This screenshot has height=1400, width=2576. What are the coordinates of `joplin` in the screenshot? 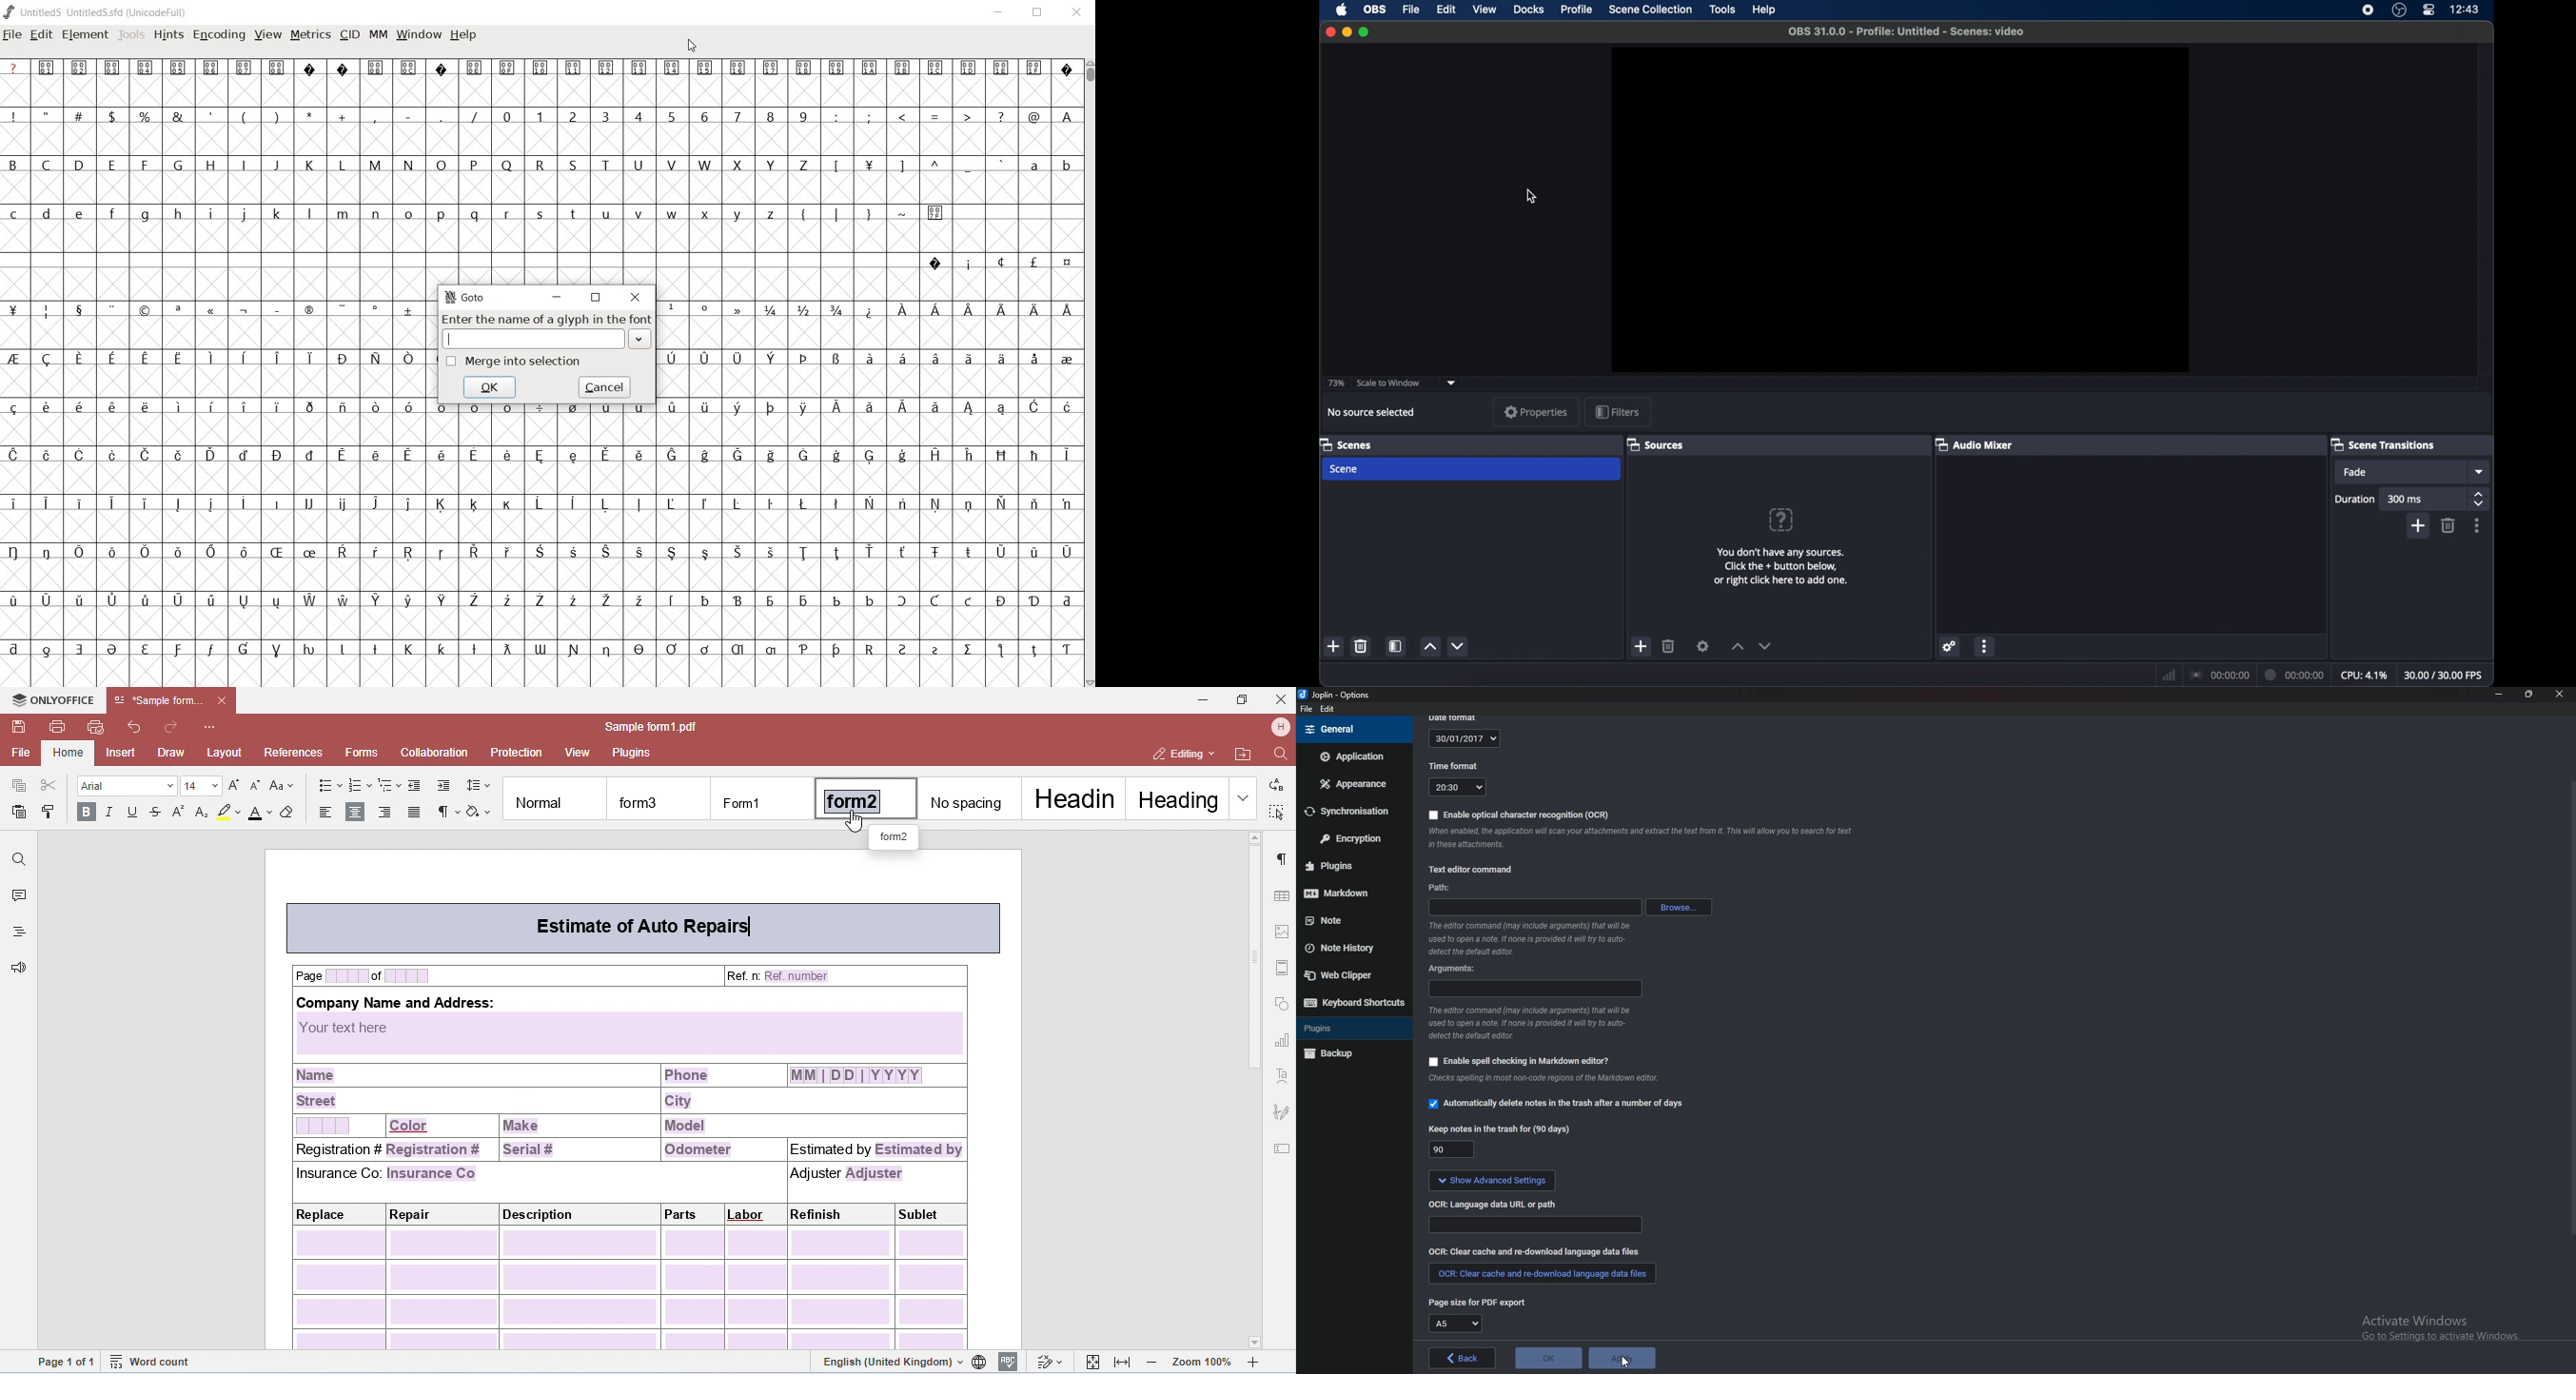 It's located at (1339, 695).